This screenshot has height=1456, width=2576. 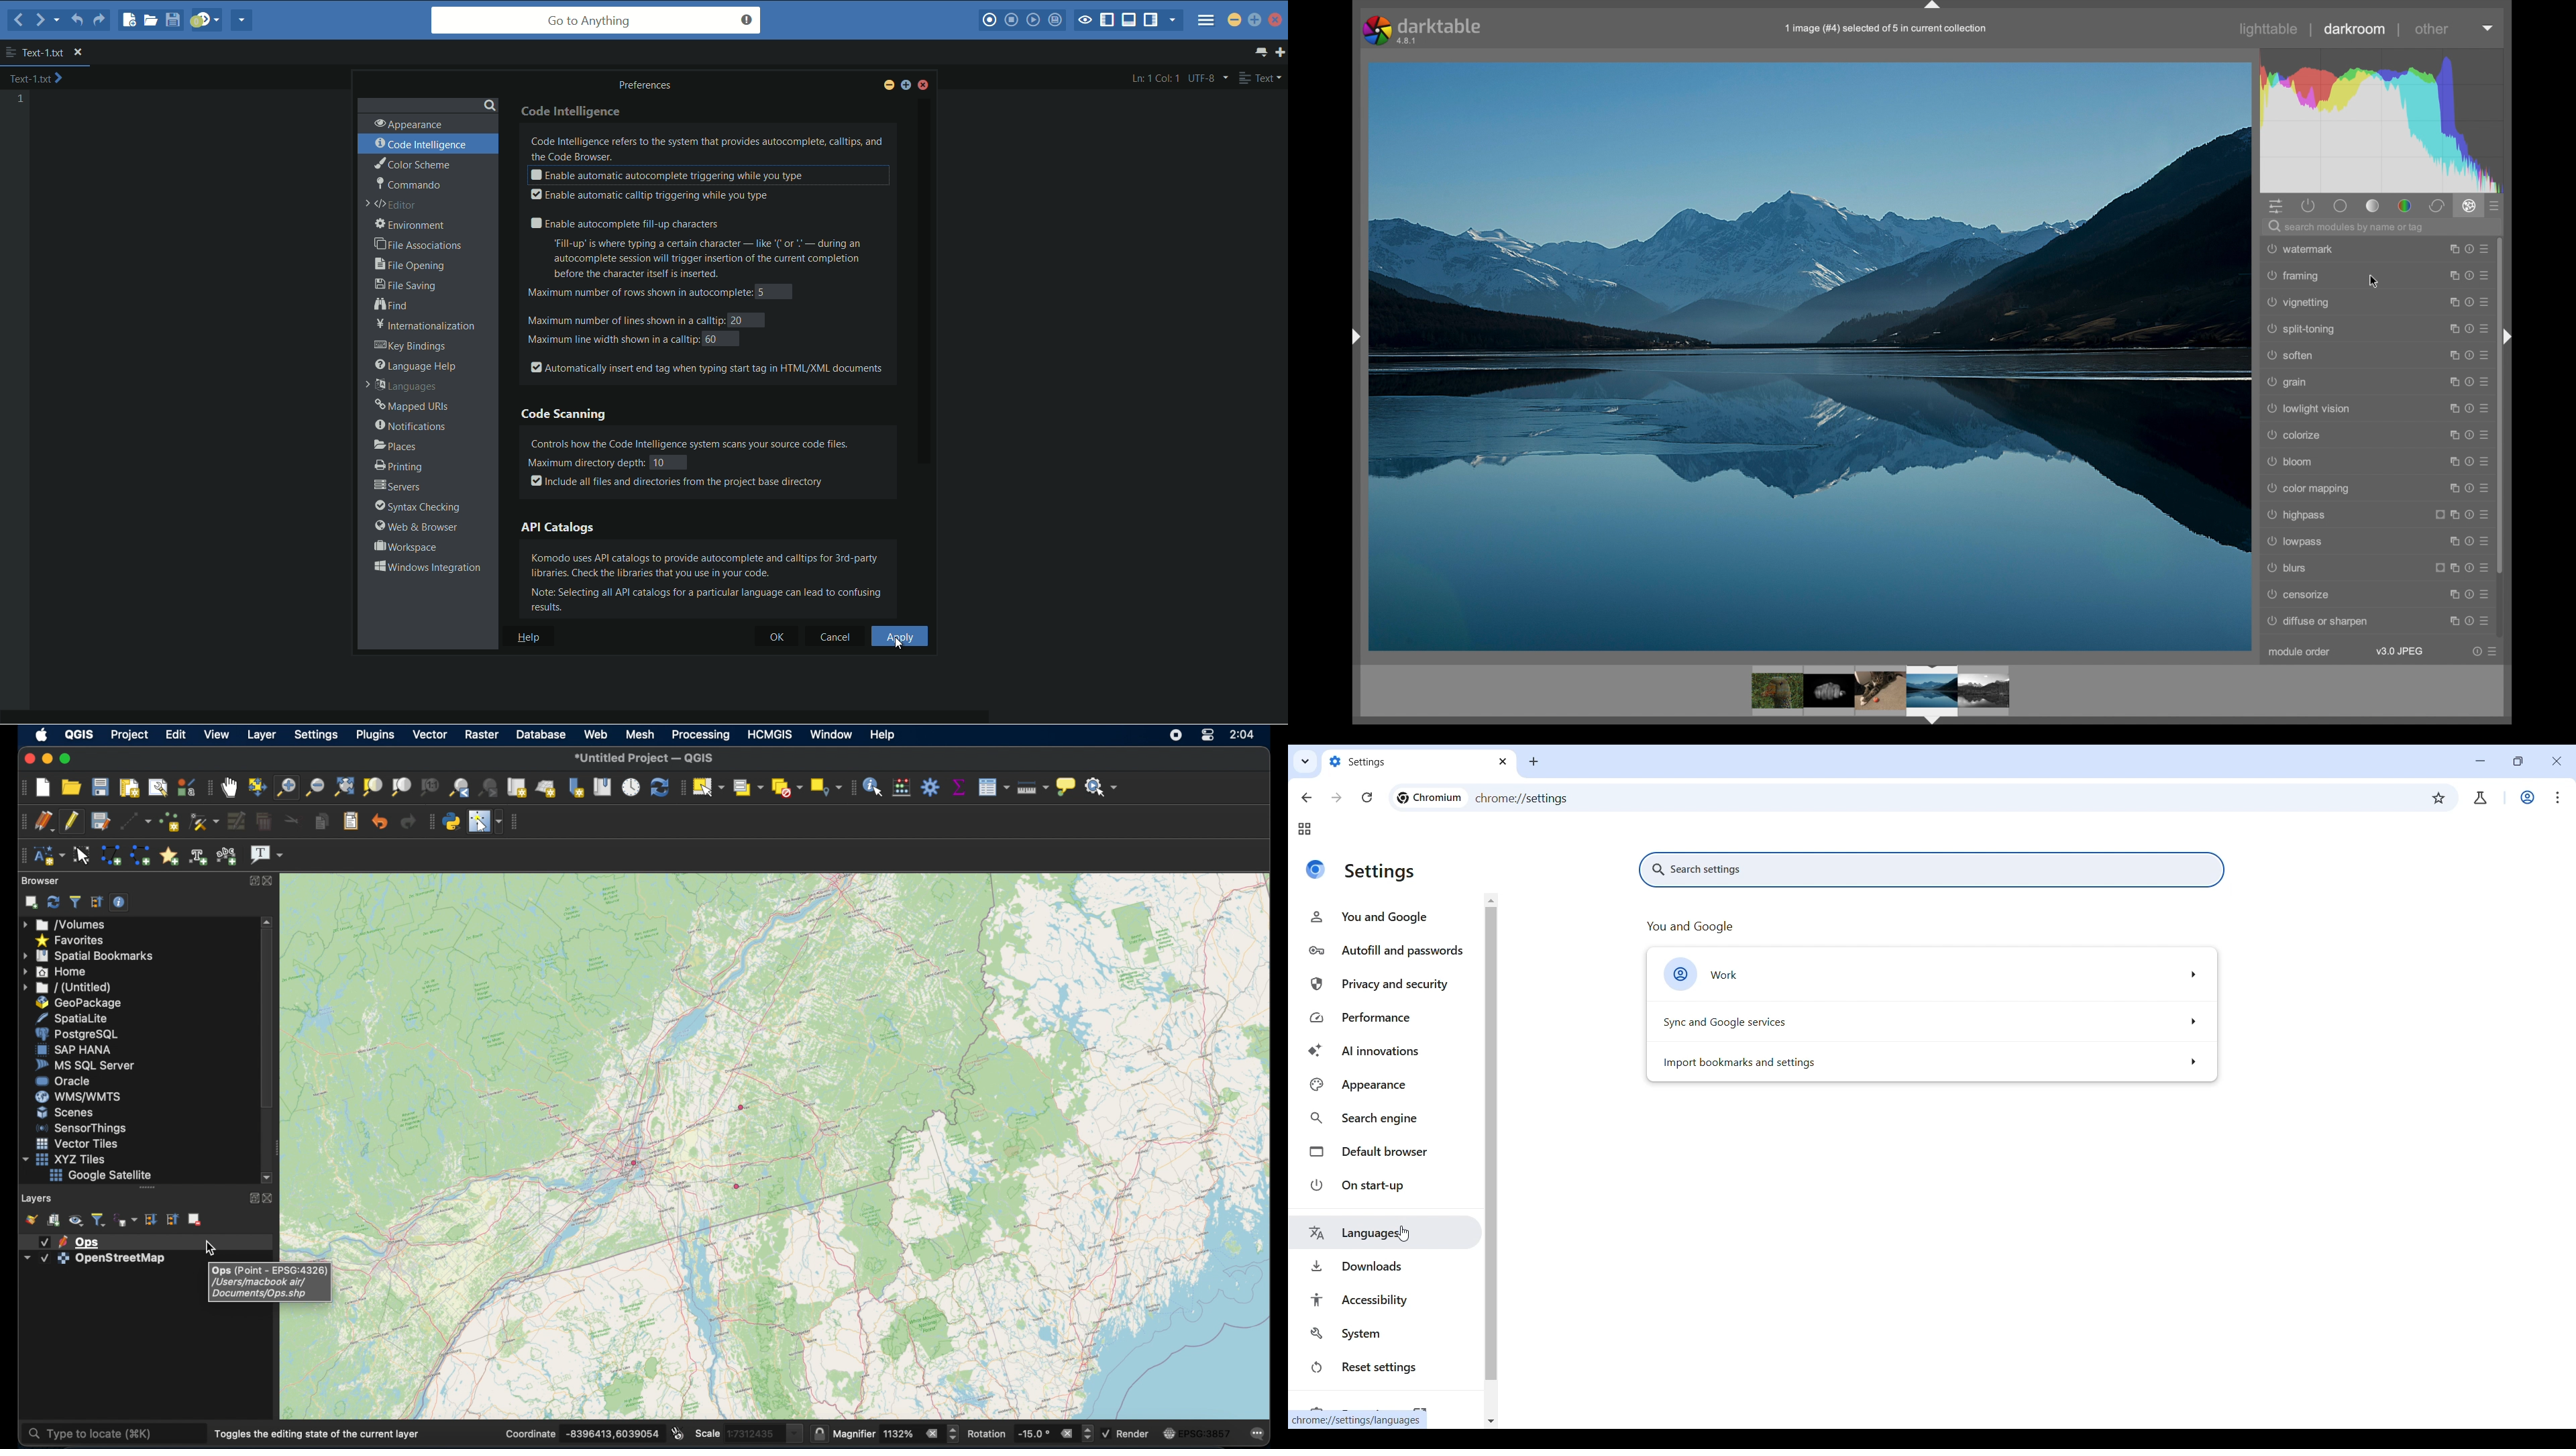 I want to click on vignetting, so click(x=2300, y=303).